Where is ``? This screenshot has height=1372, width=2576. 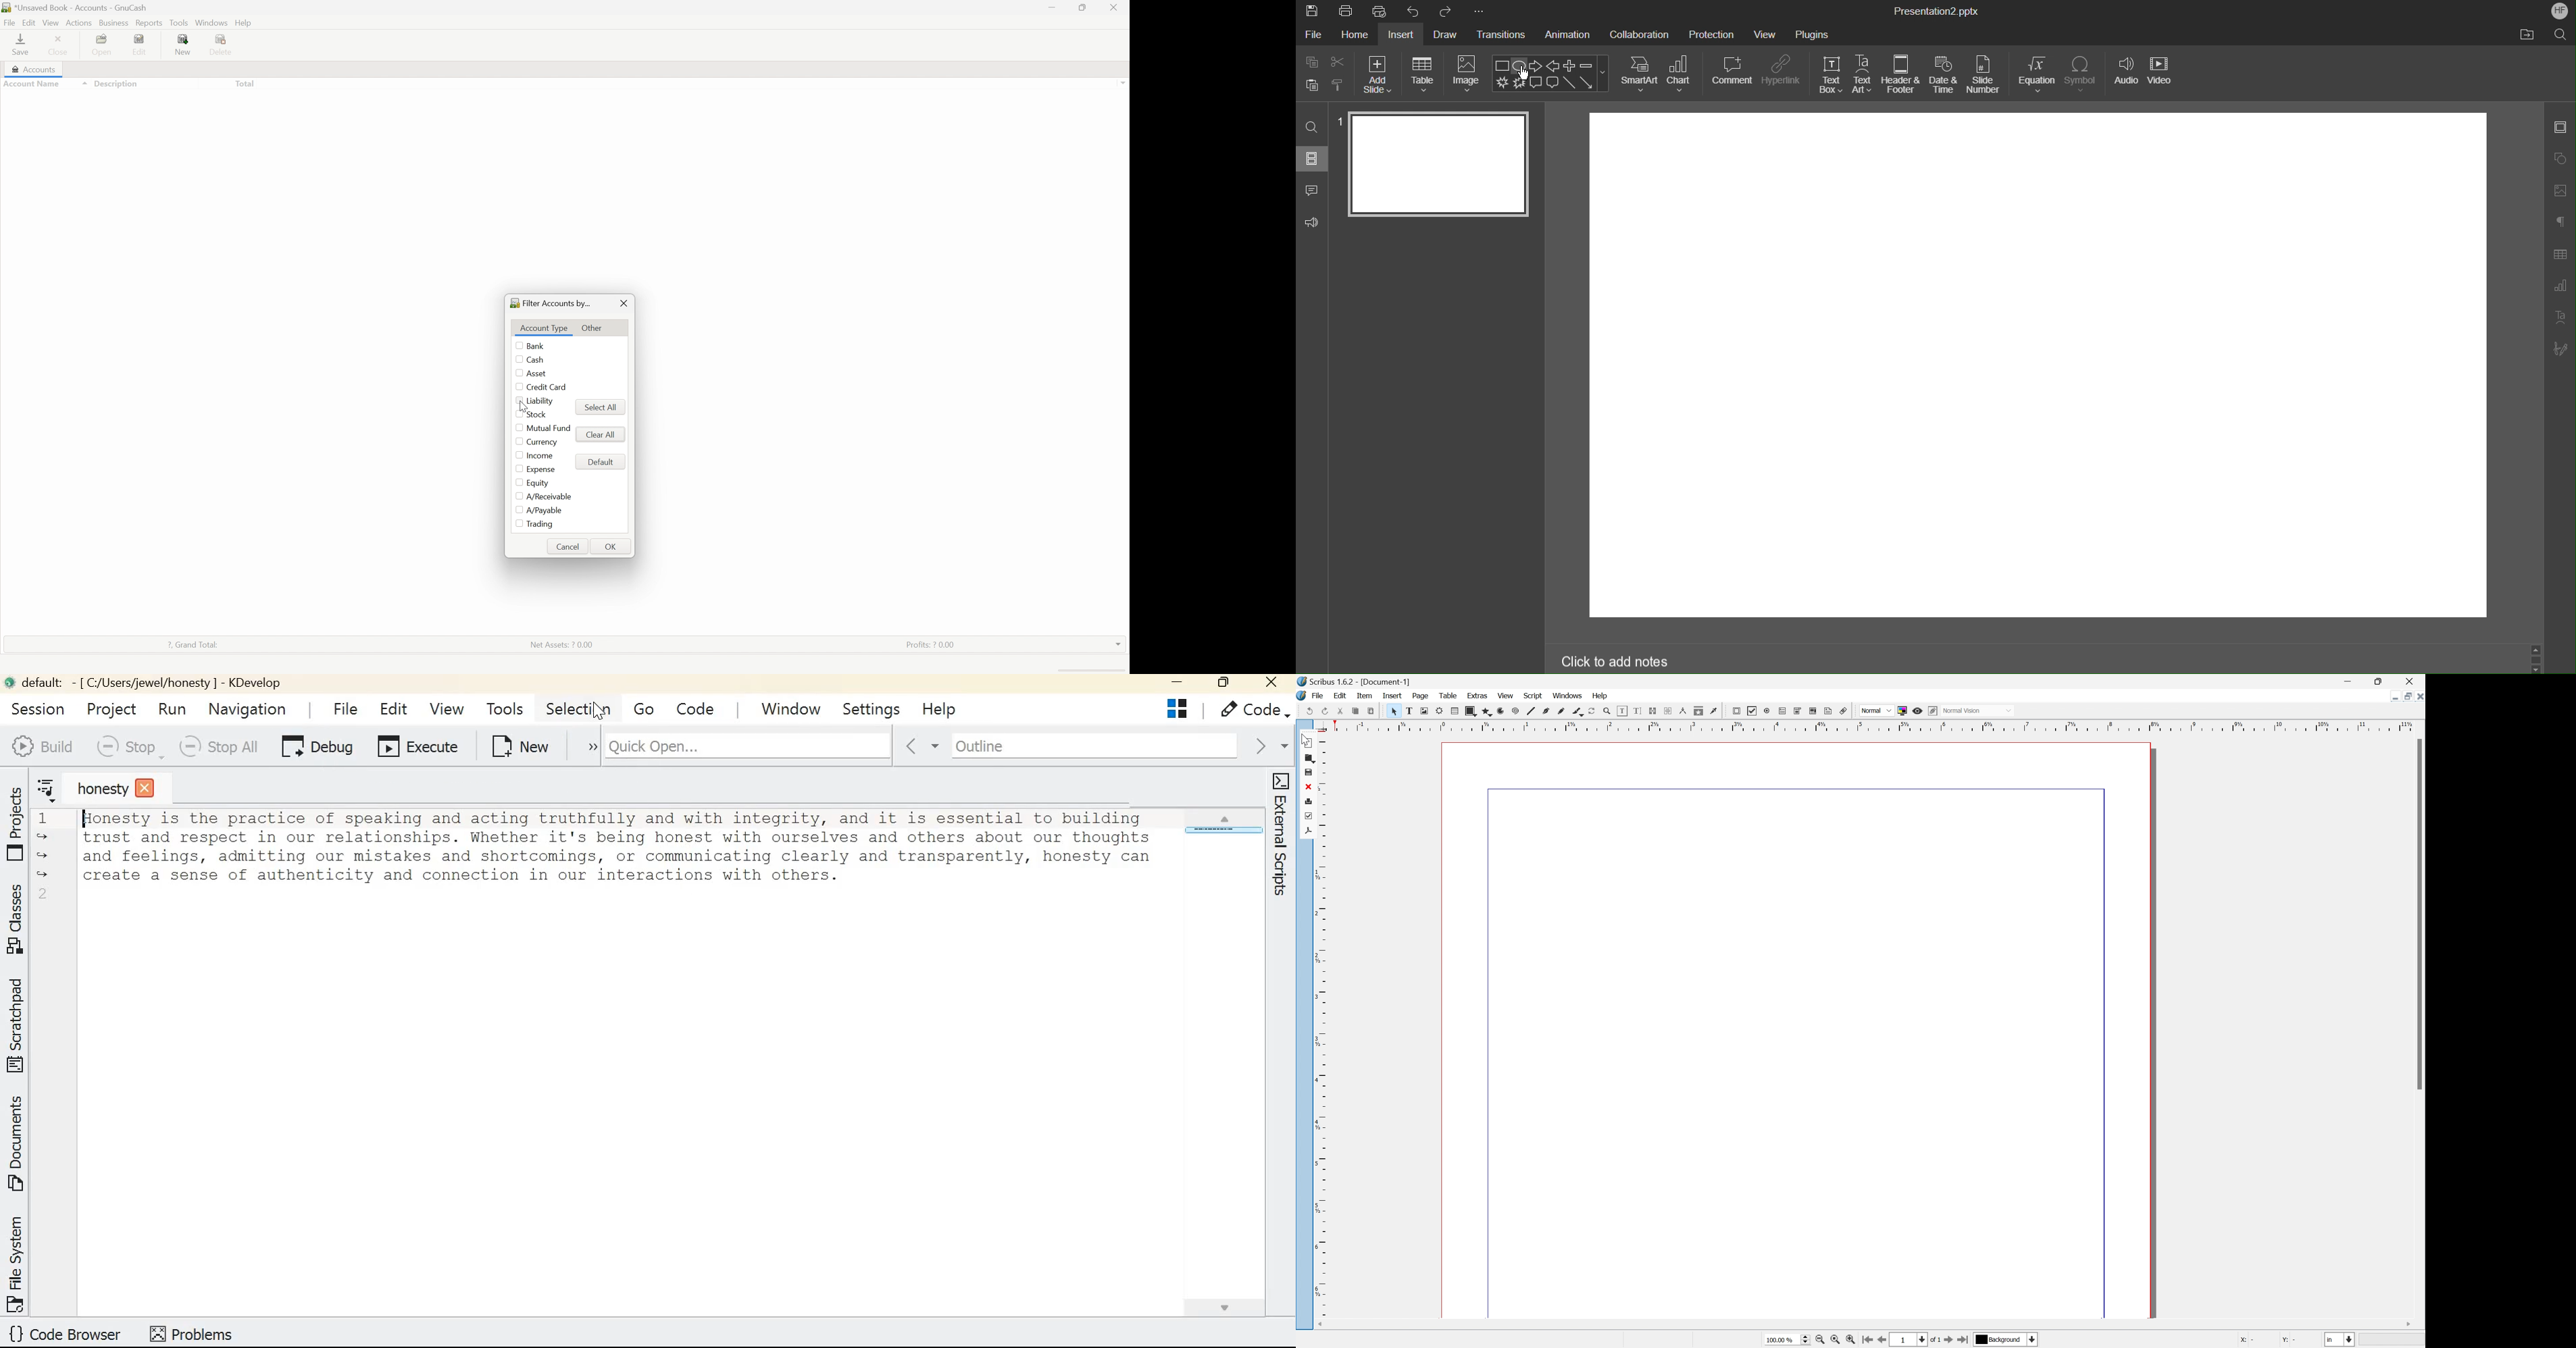  is located at coordinates (1312, 84).